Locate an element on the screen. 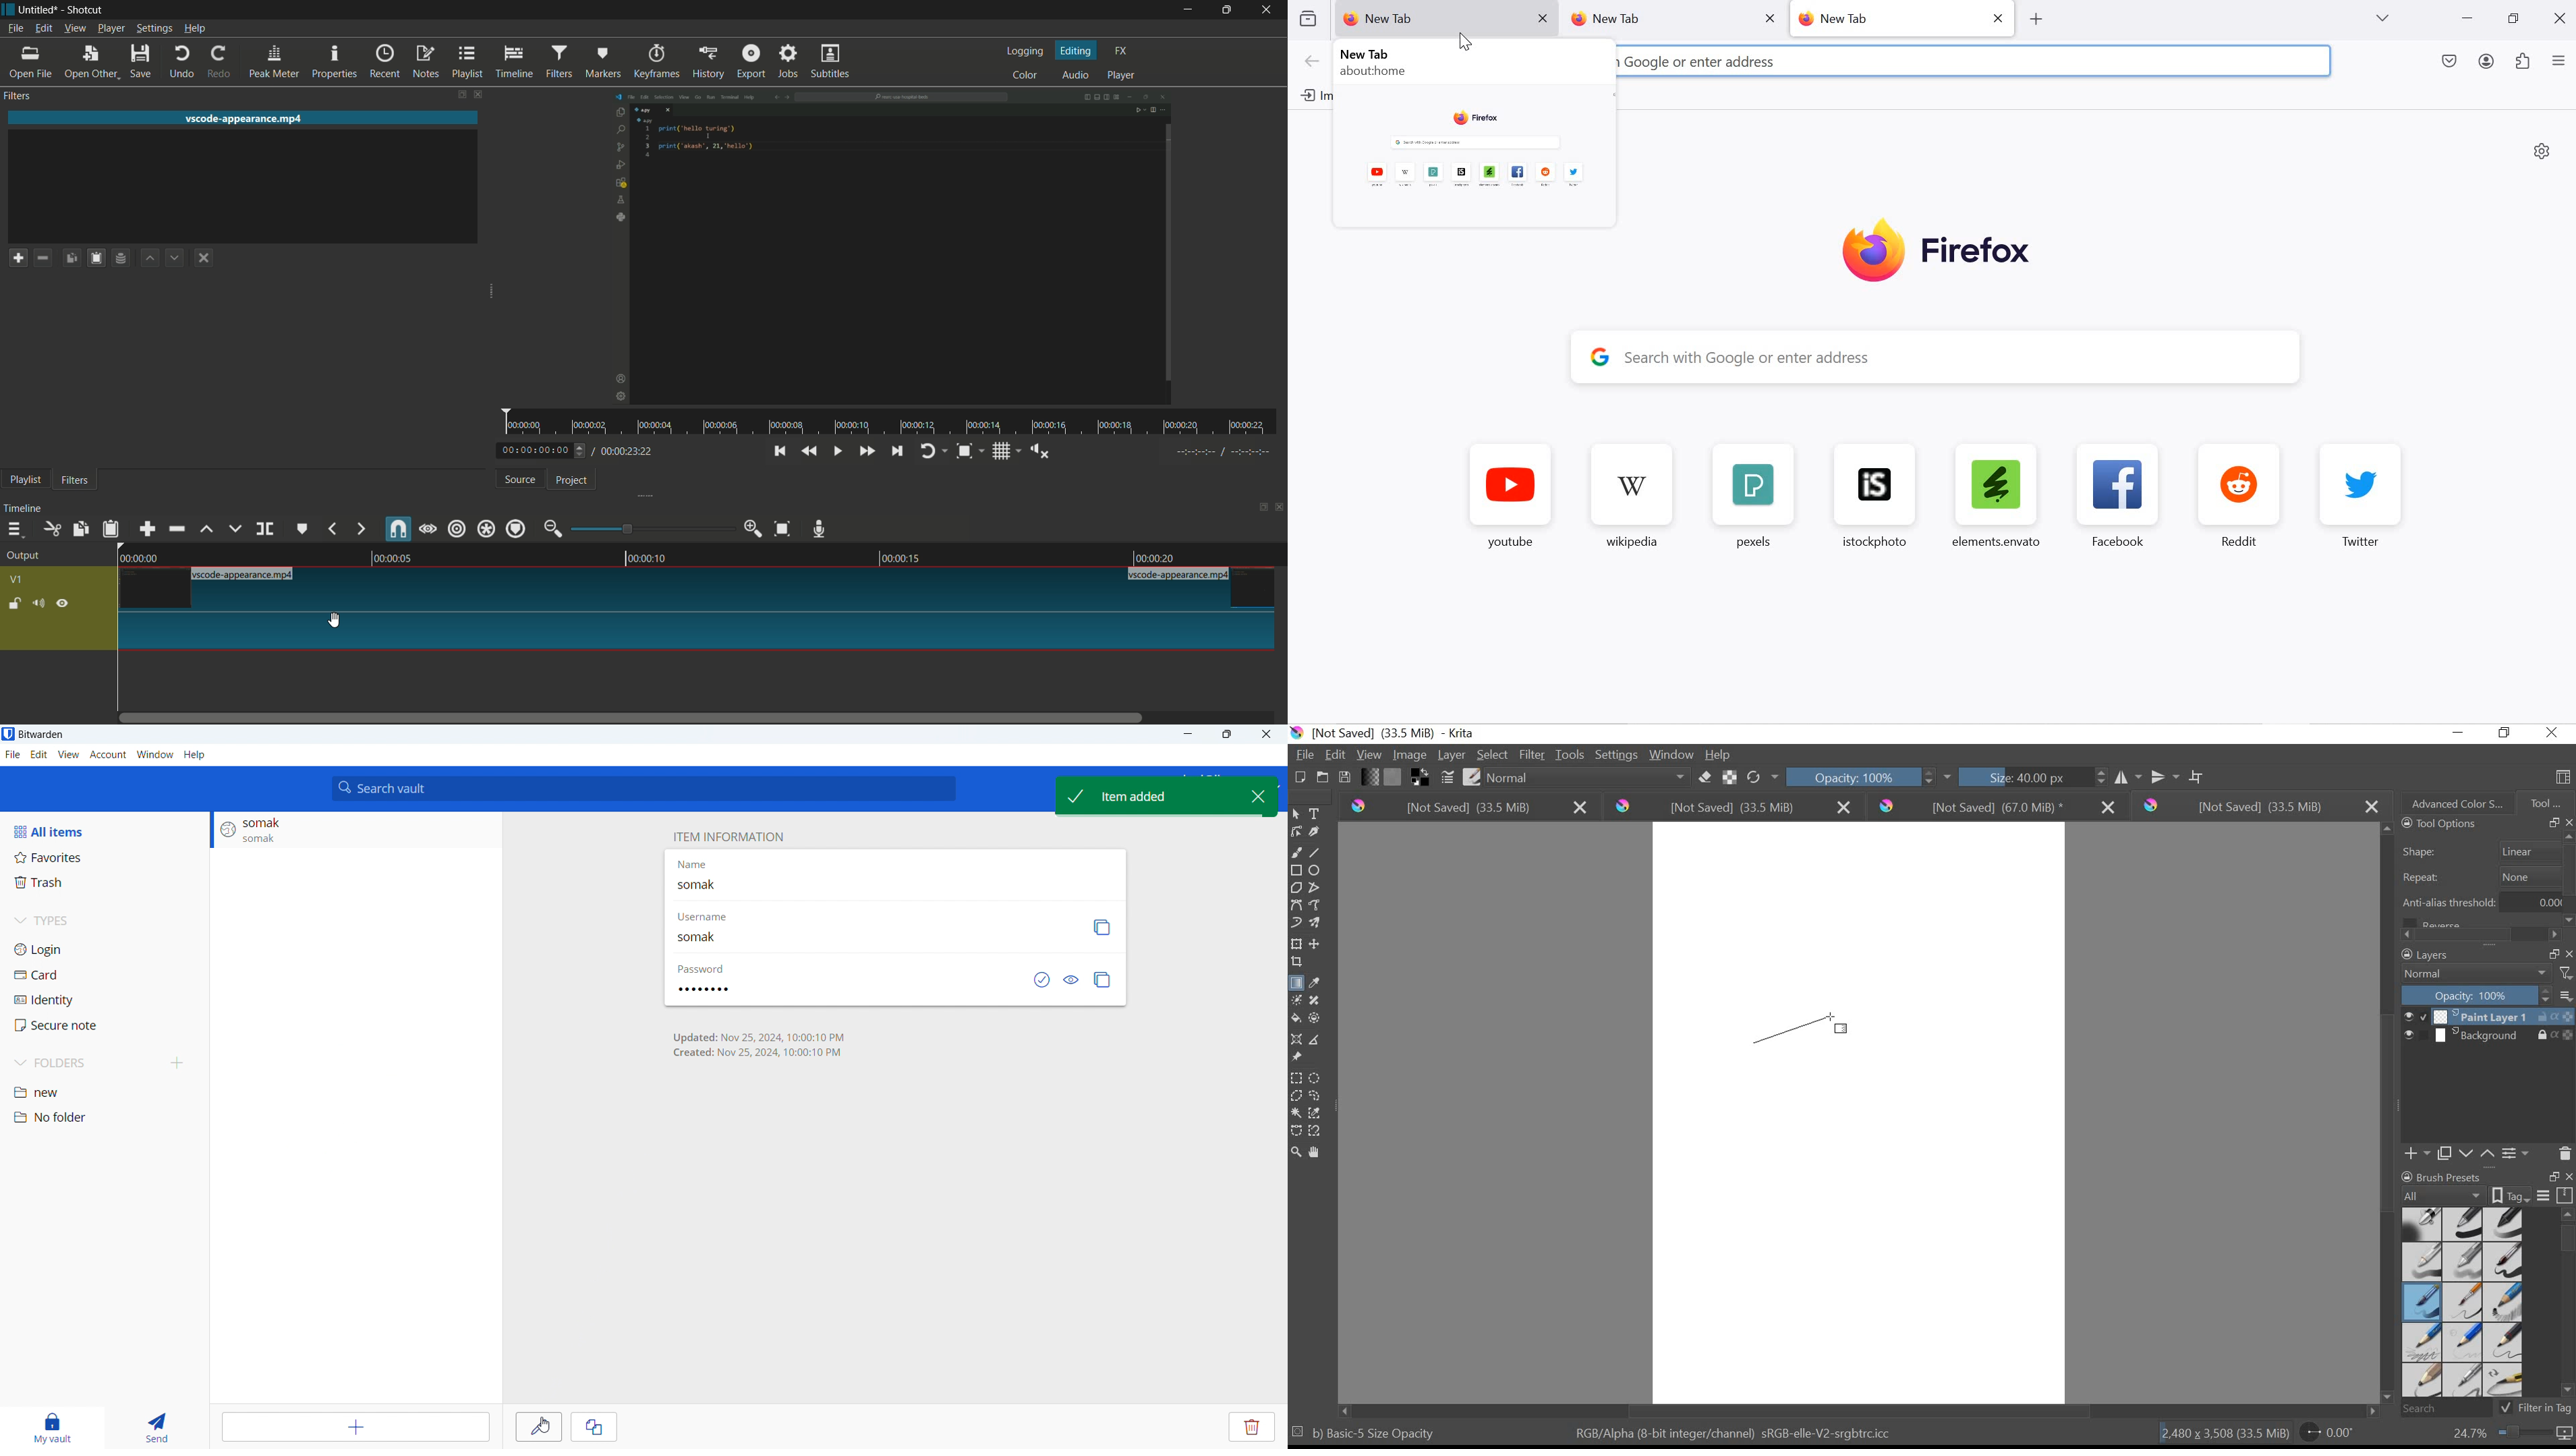 This screenshot has width=2576, height=1456. remove a filter is located at coordinates (43, 257).